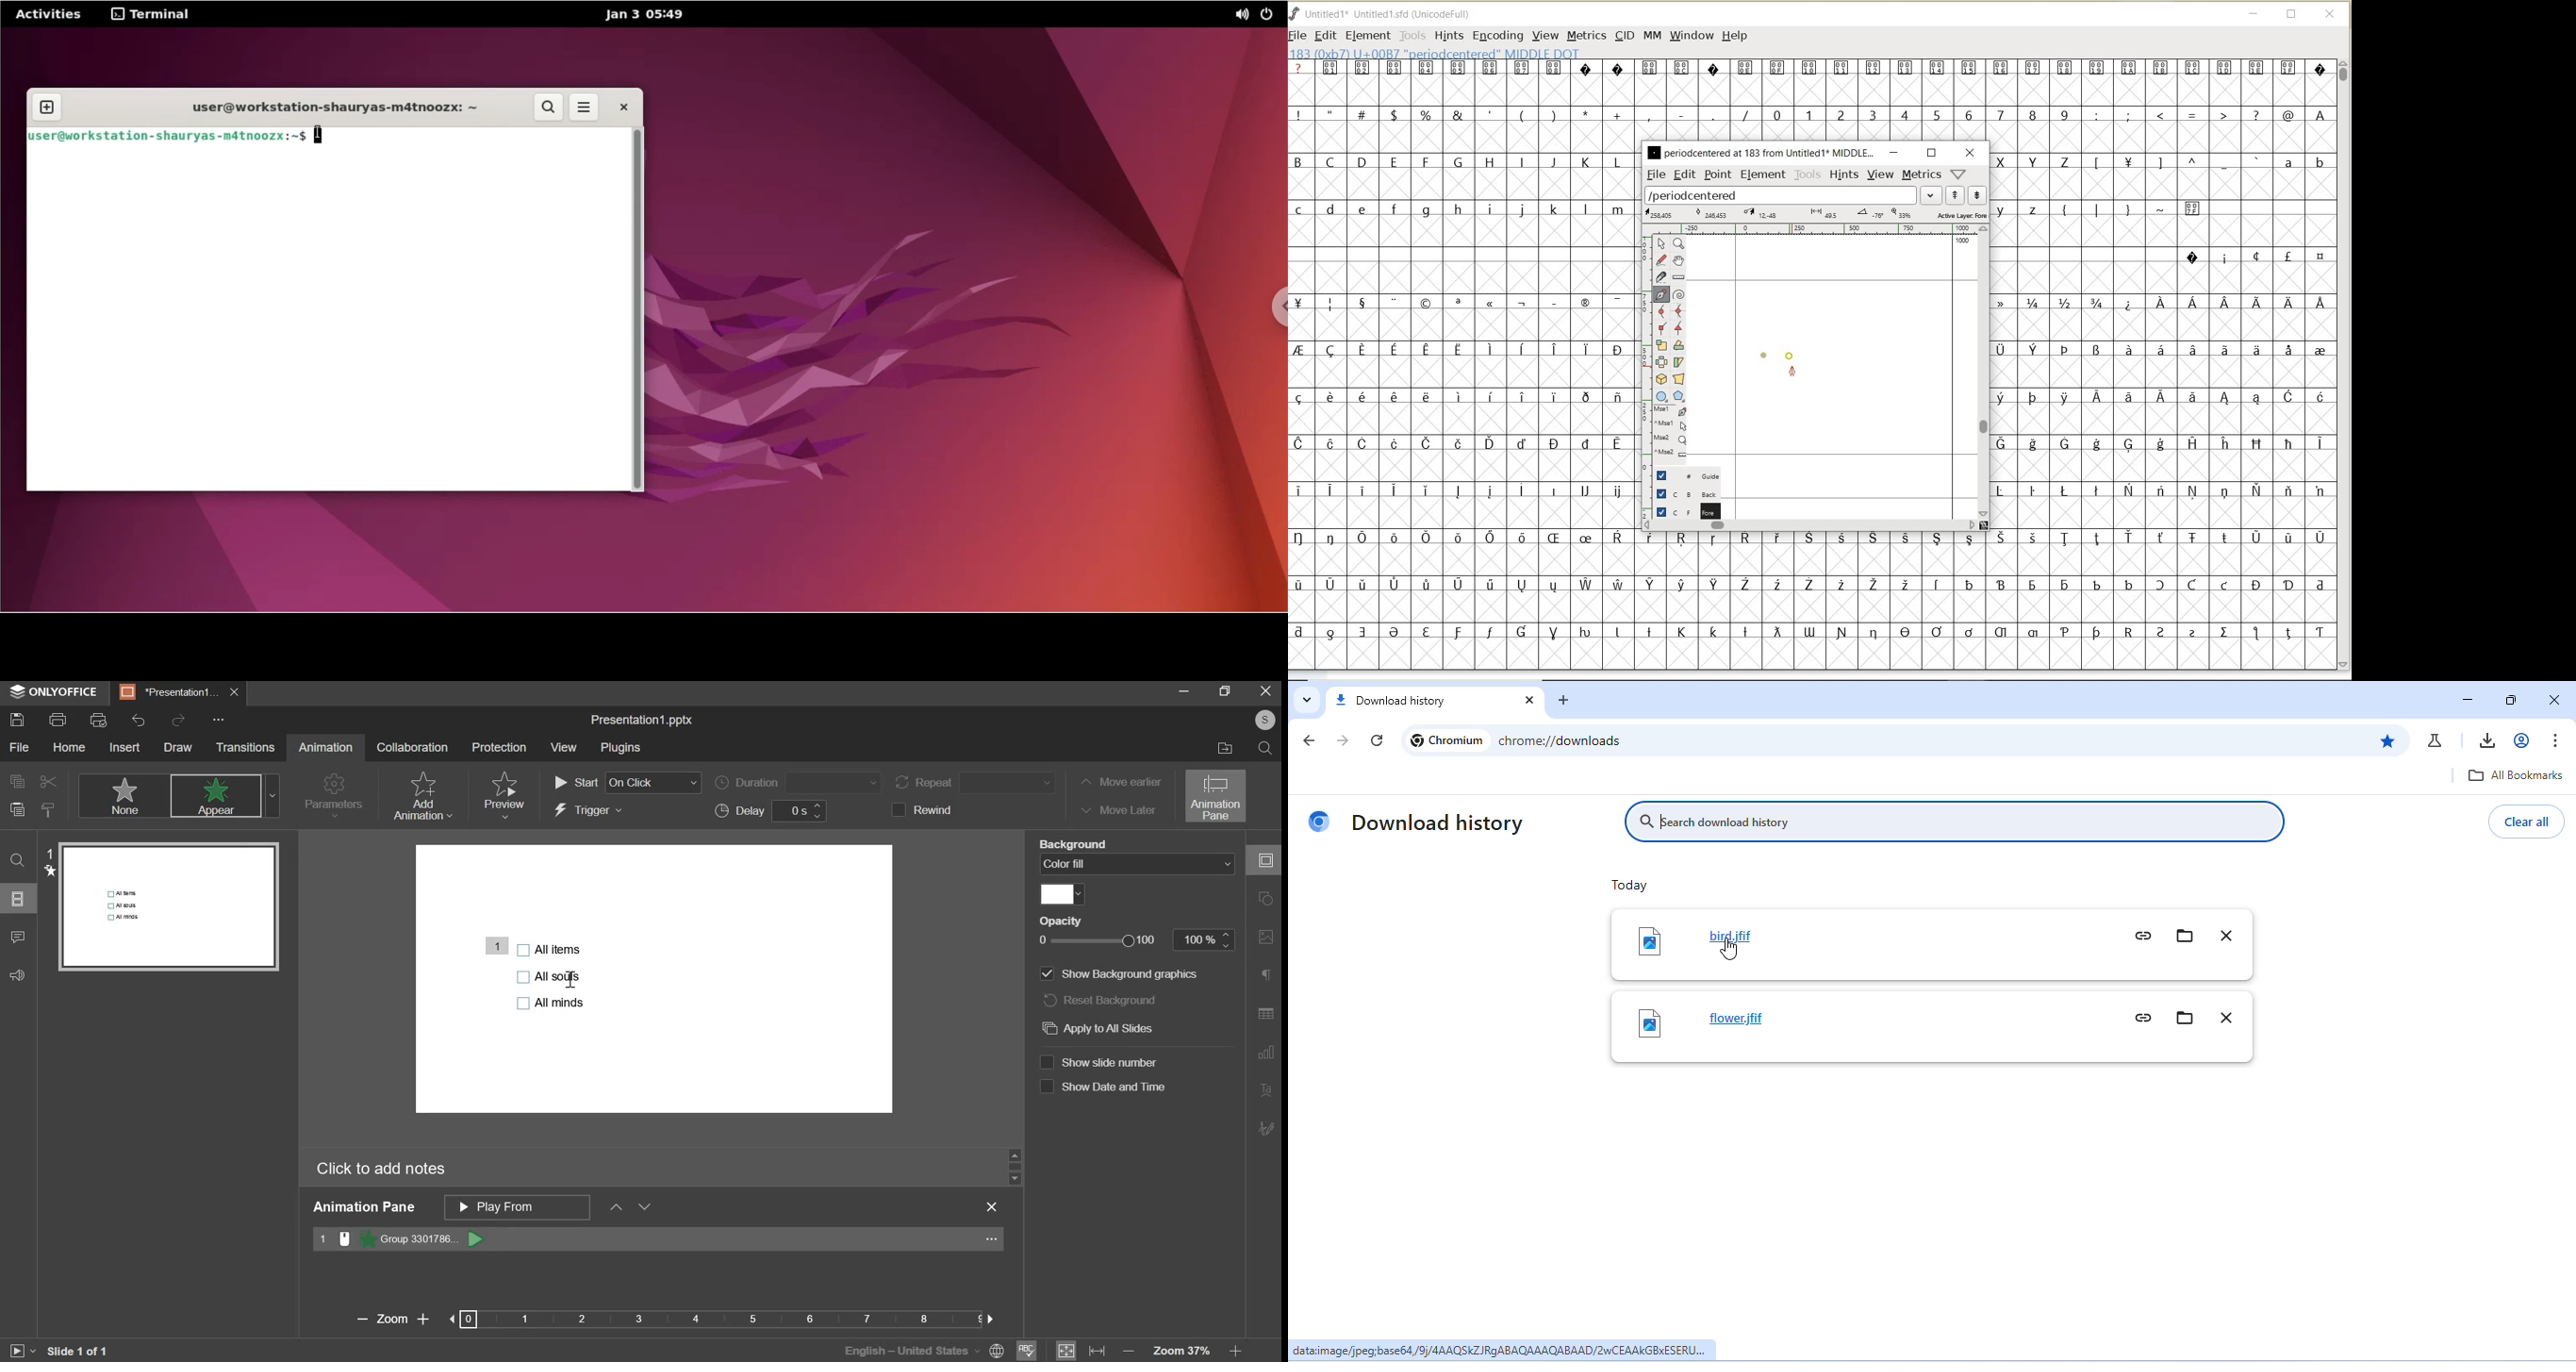 This screenshot has width=2576, height=1372. Describe the element at coordinates (1318, 822) in the screenshot. I see `chromium logo` at that location.